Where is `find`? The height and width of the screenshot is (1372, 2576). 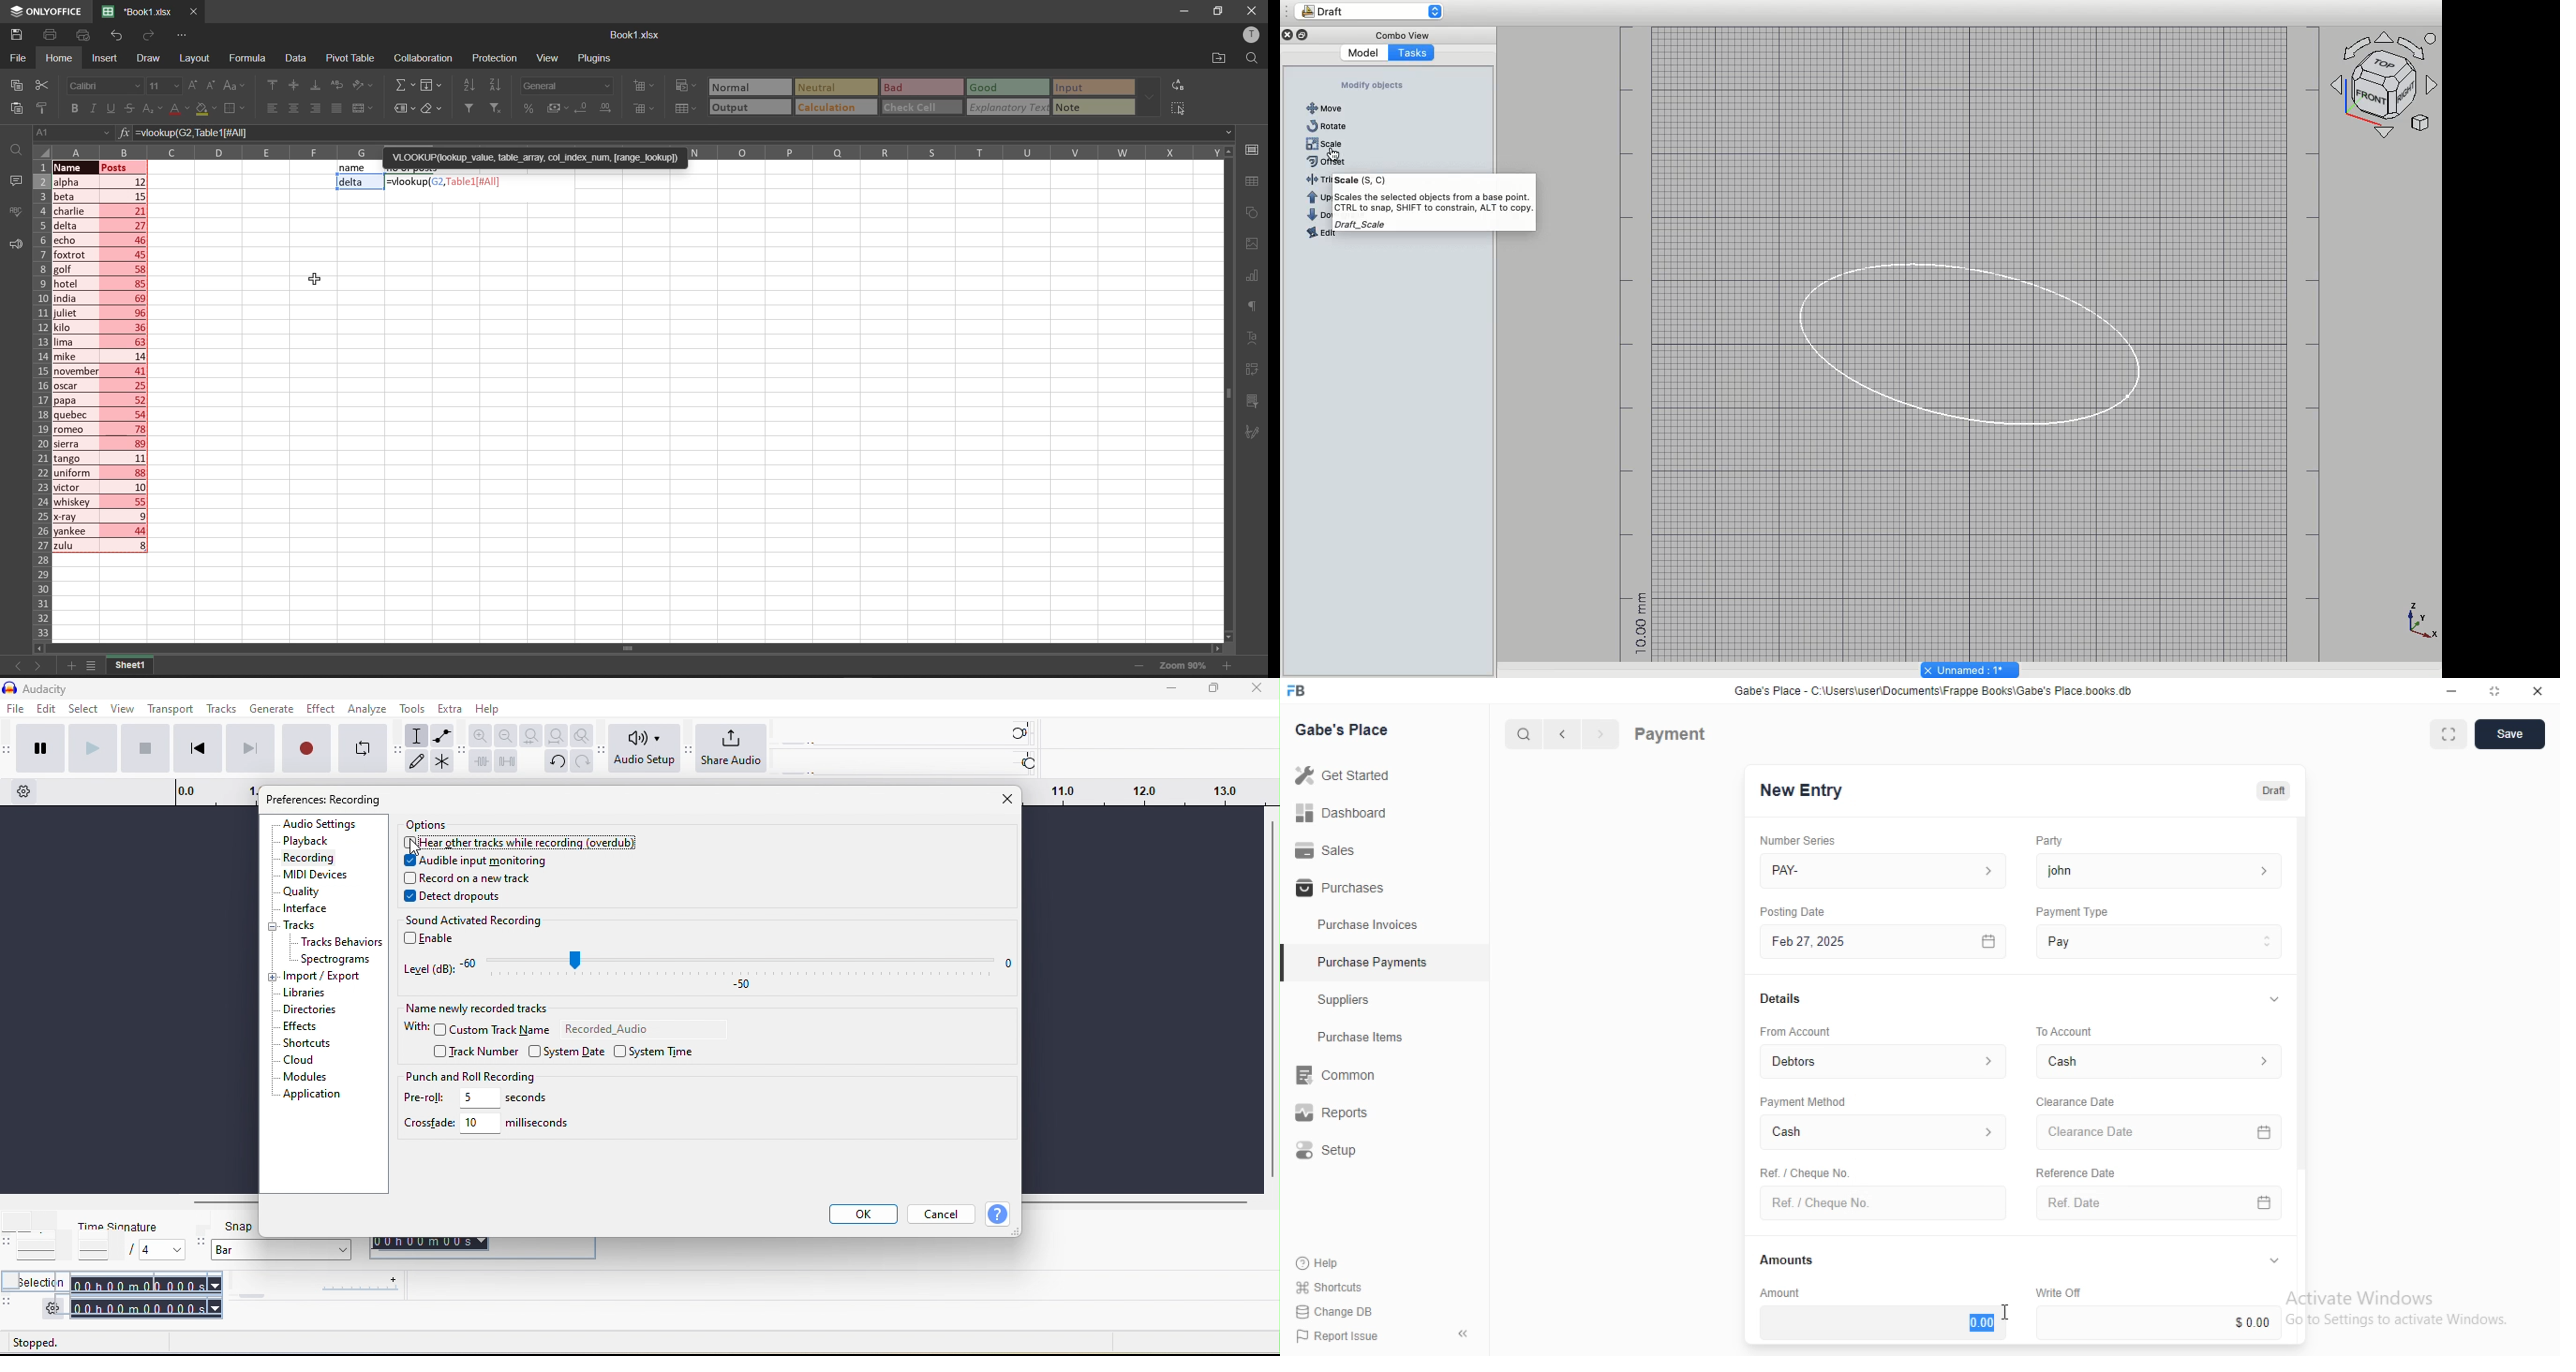
find is located at coordinates (1254, 57).